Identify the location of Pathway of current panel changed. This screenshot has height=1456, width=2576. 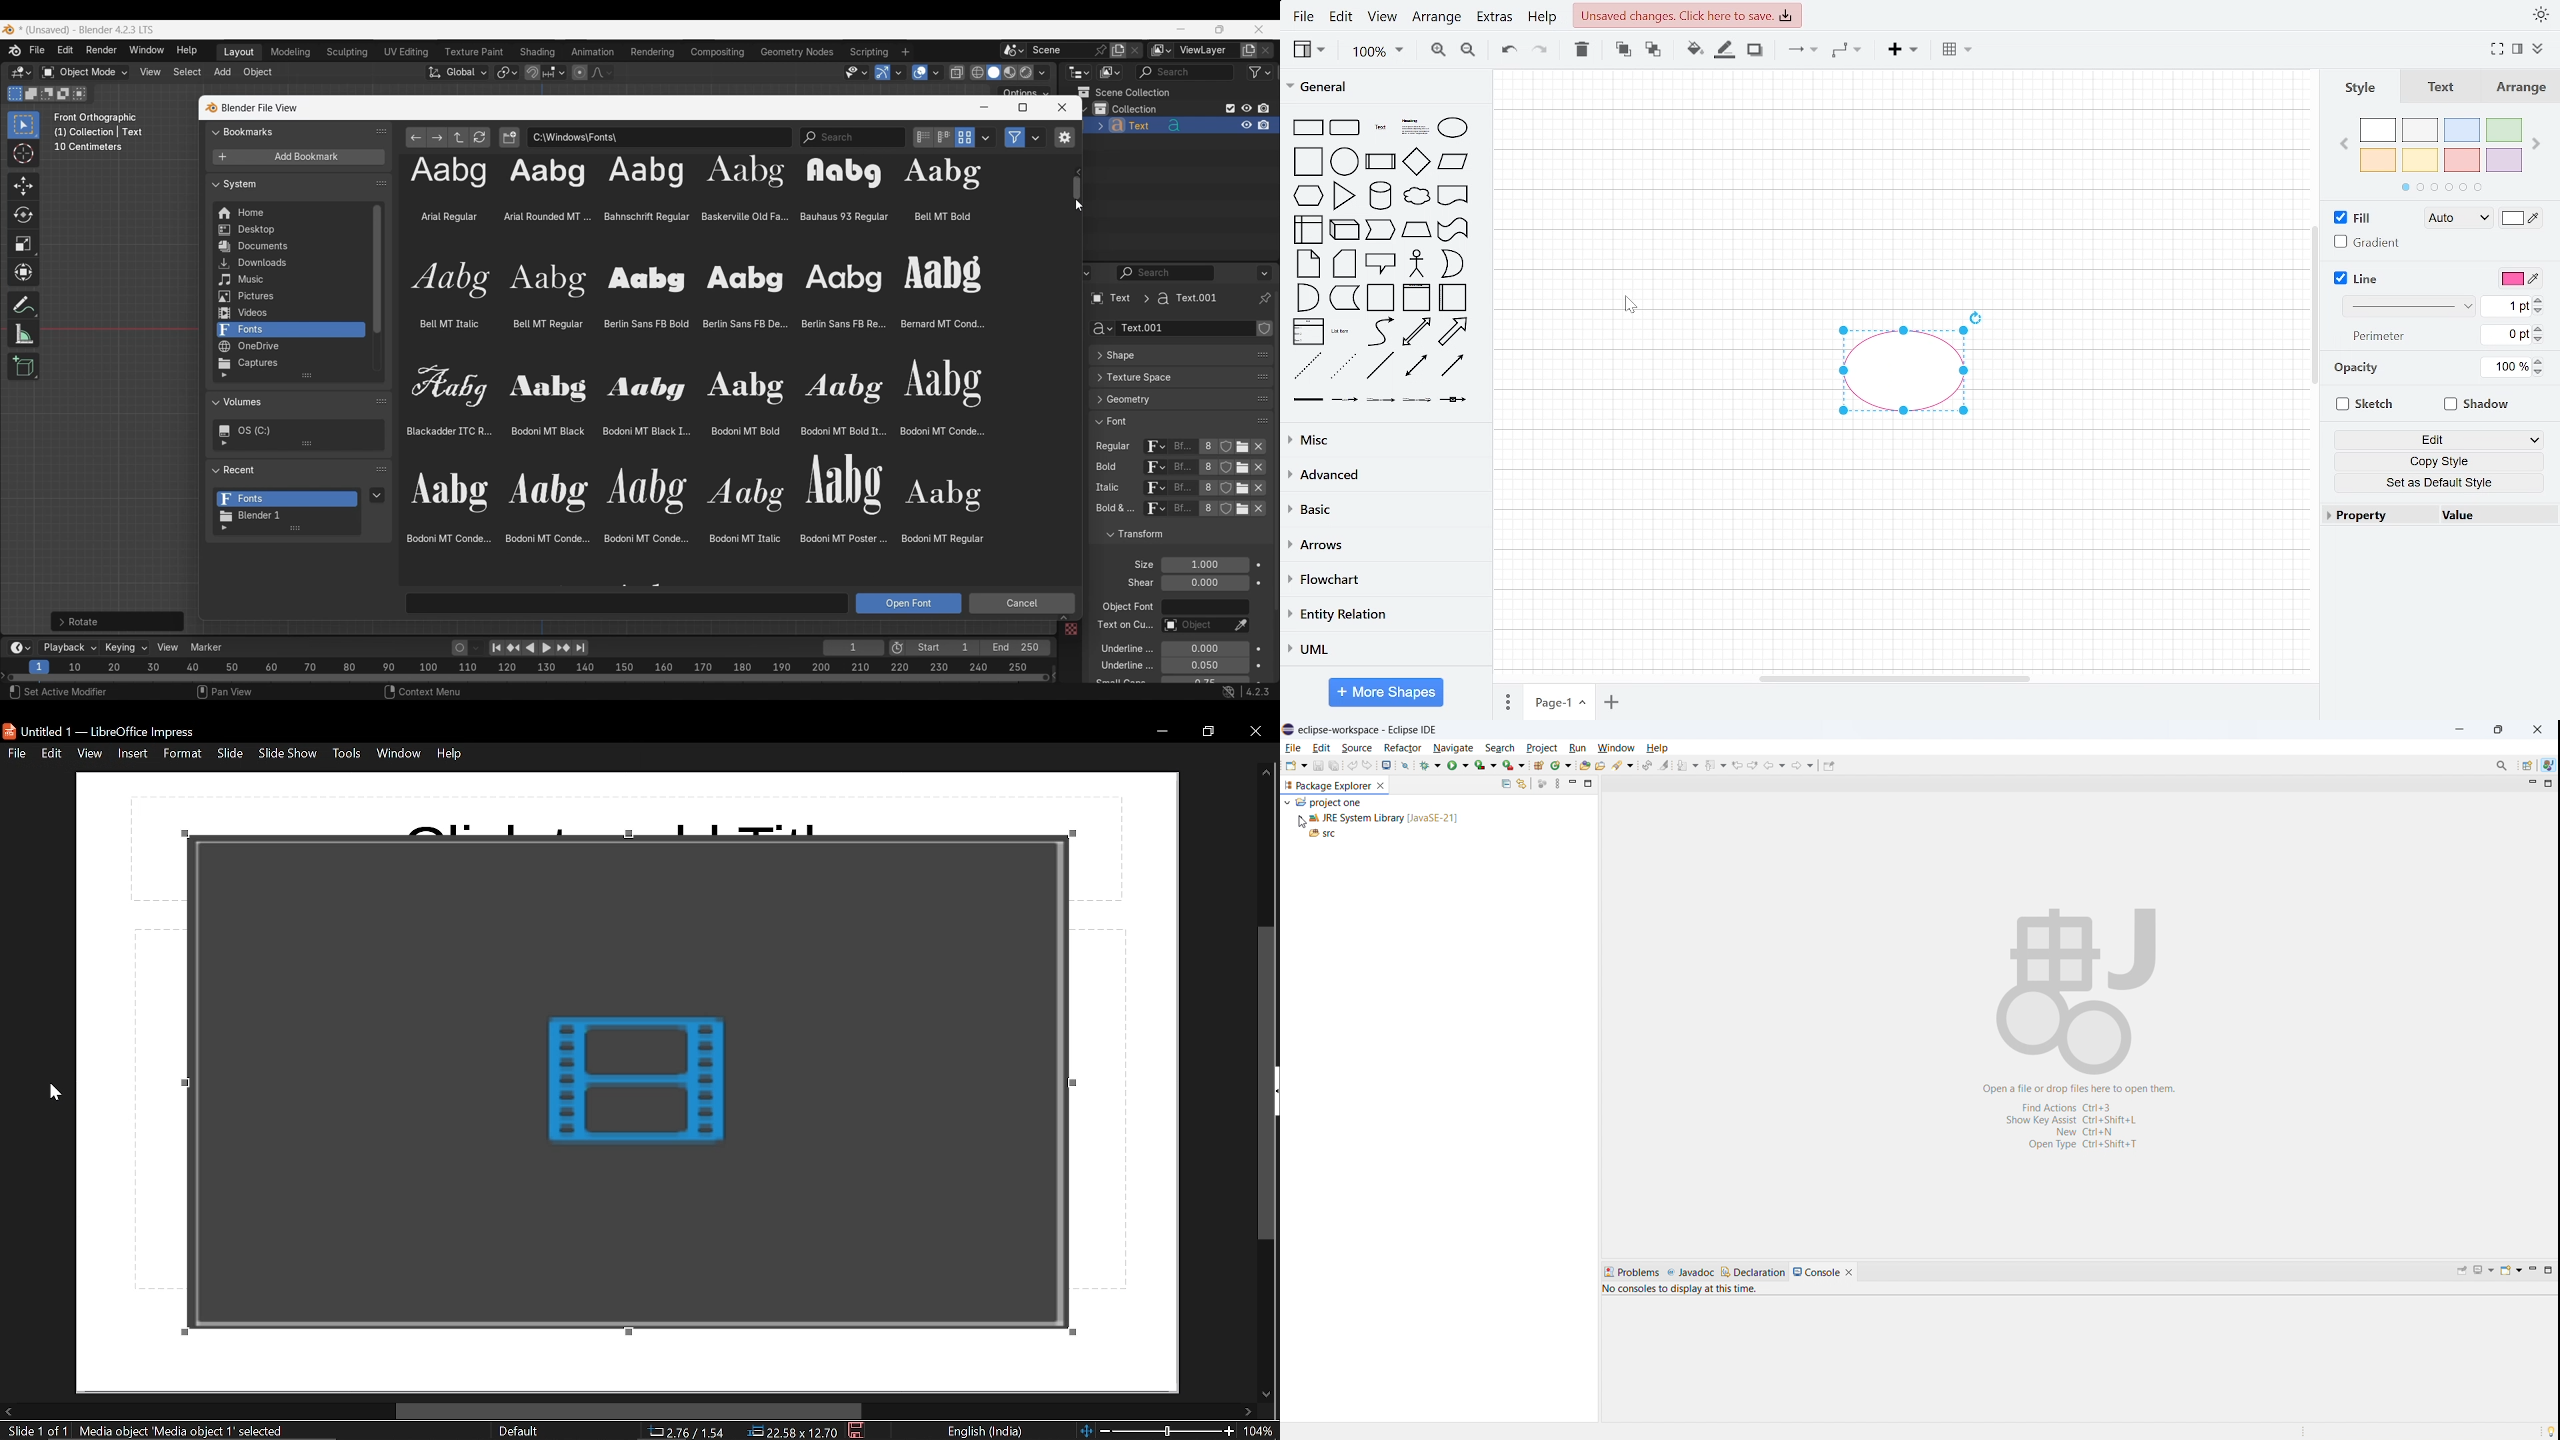
(1153, 299).